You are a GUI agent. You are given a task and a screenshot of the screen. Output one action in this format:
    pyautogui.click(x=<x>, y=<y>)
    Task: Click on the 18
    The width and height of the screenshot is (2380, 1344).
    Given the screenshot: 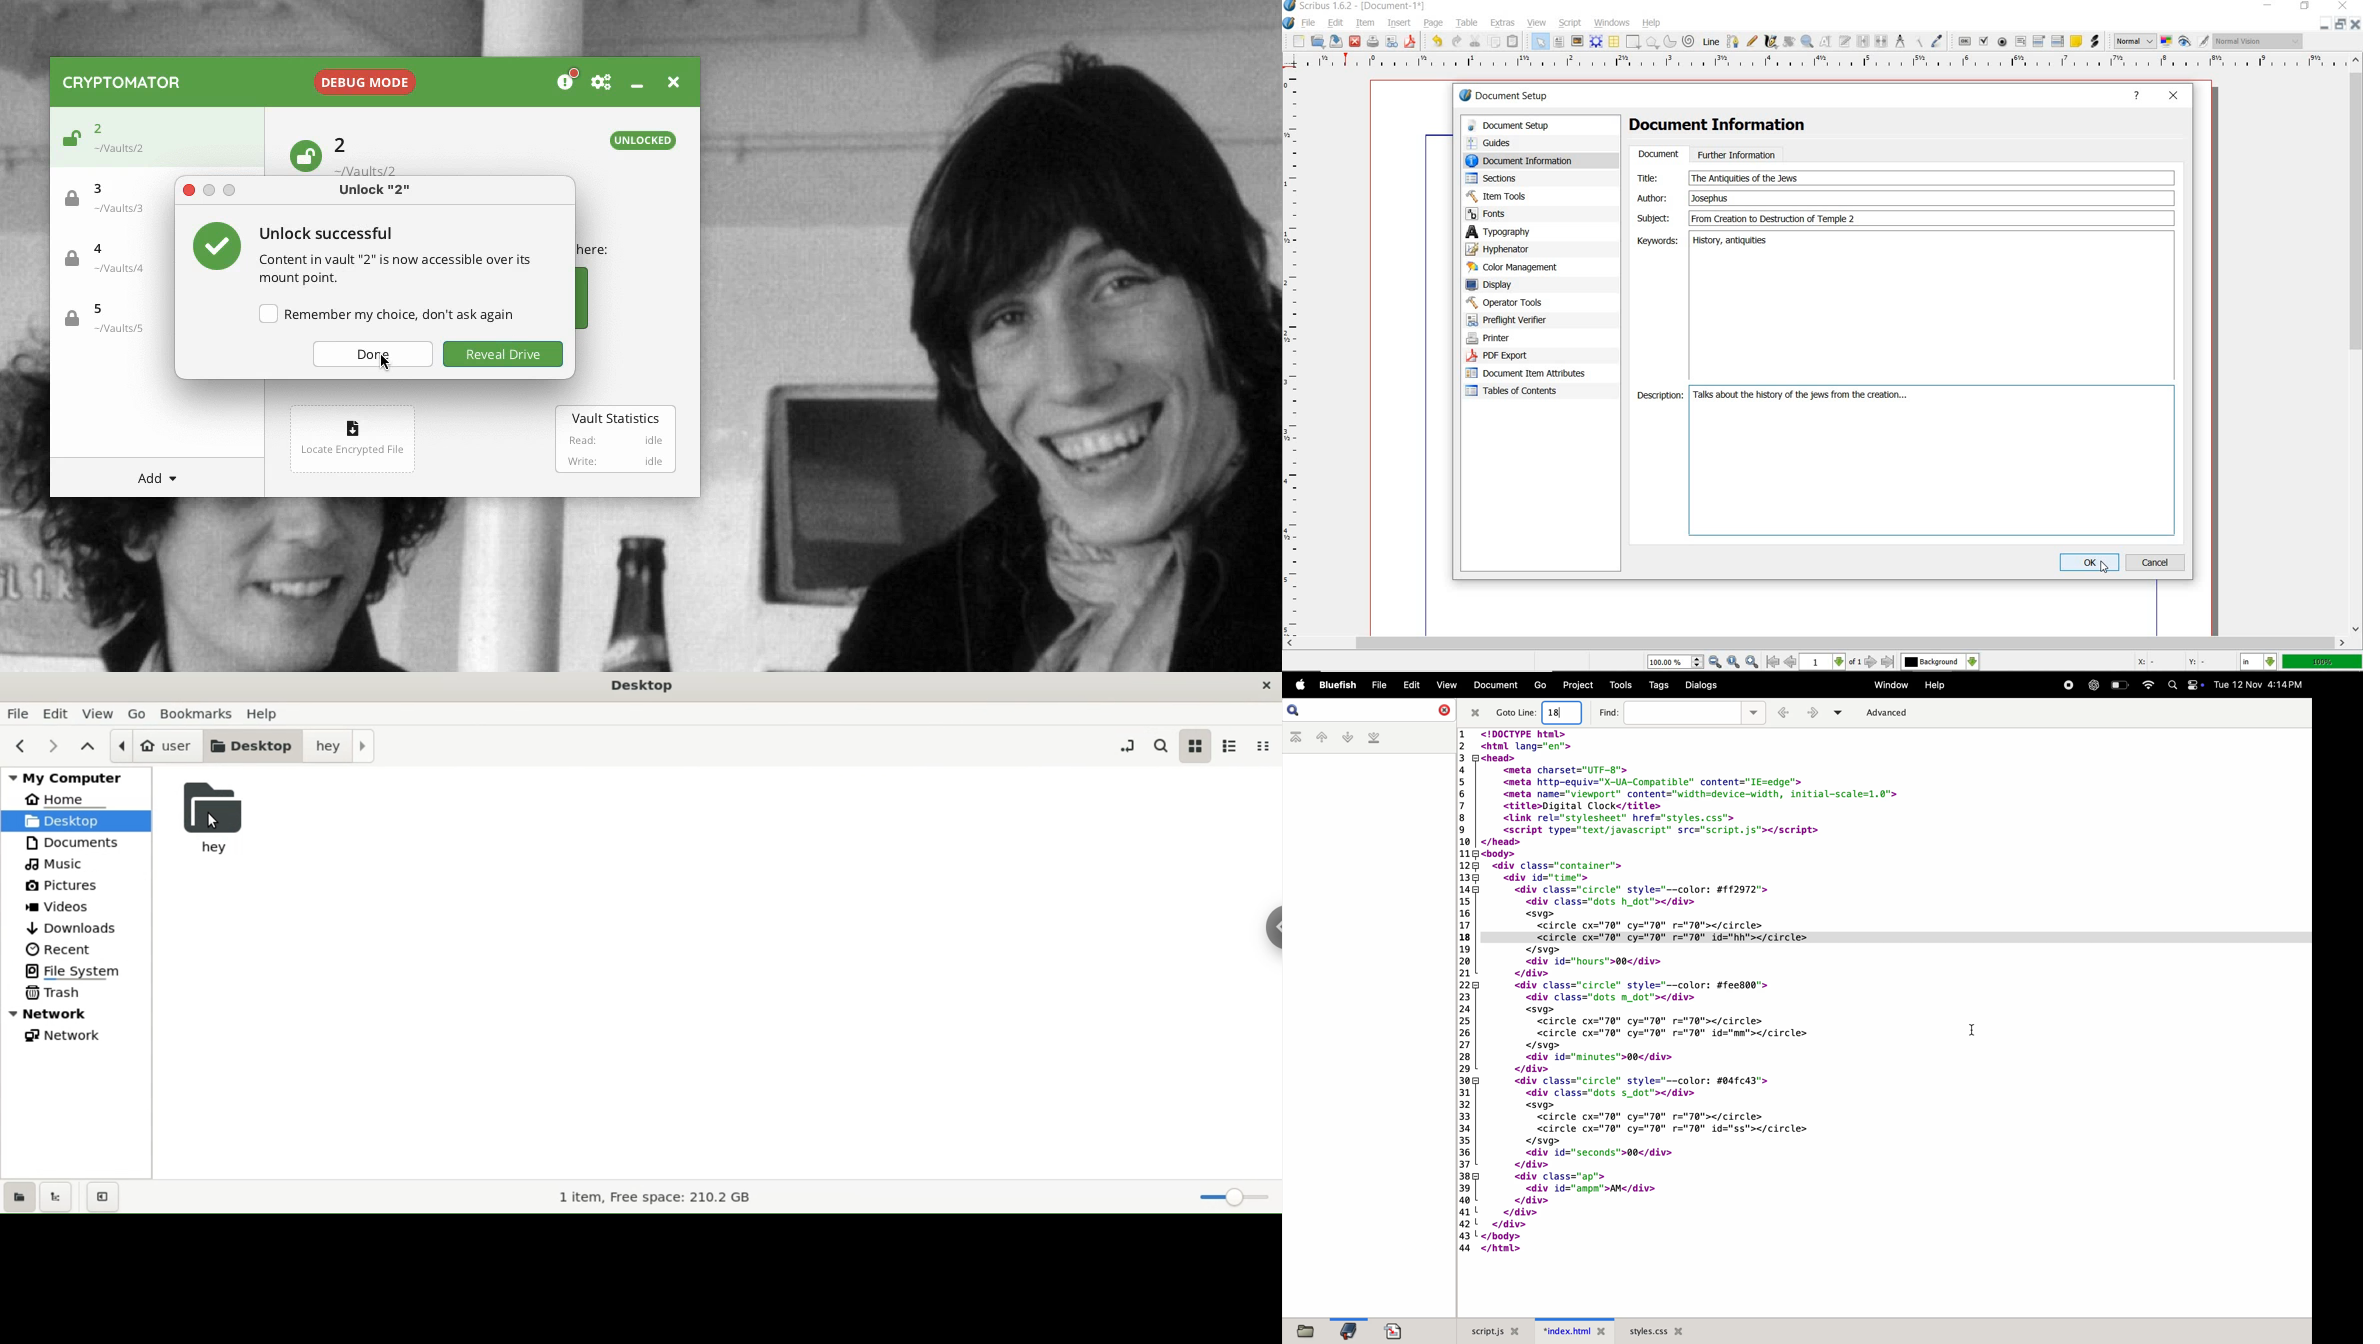 What is the action you would take?
    pyautogui.click(x=1556, y=712)
    